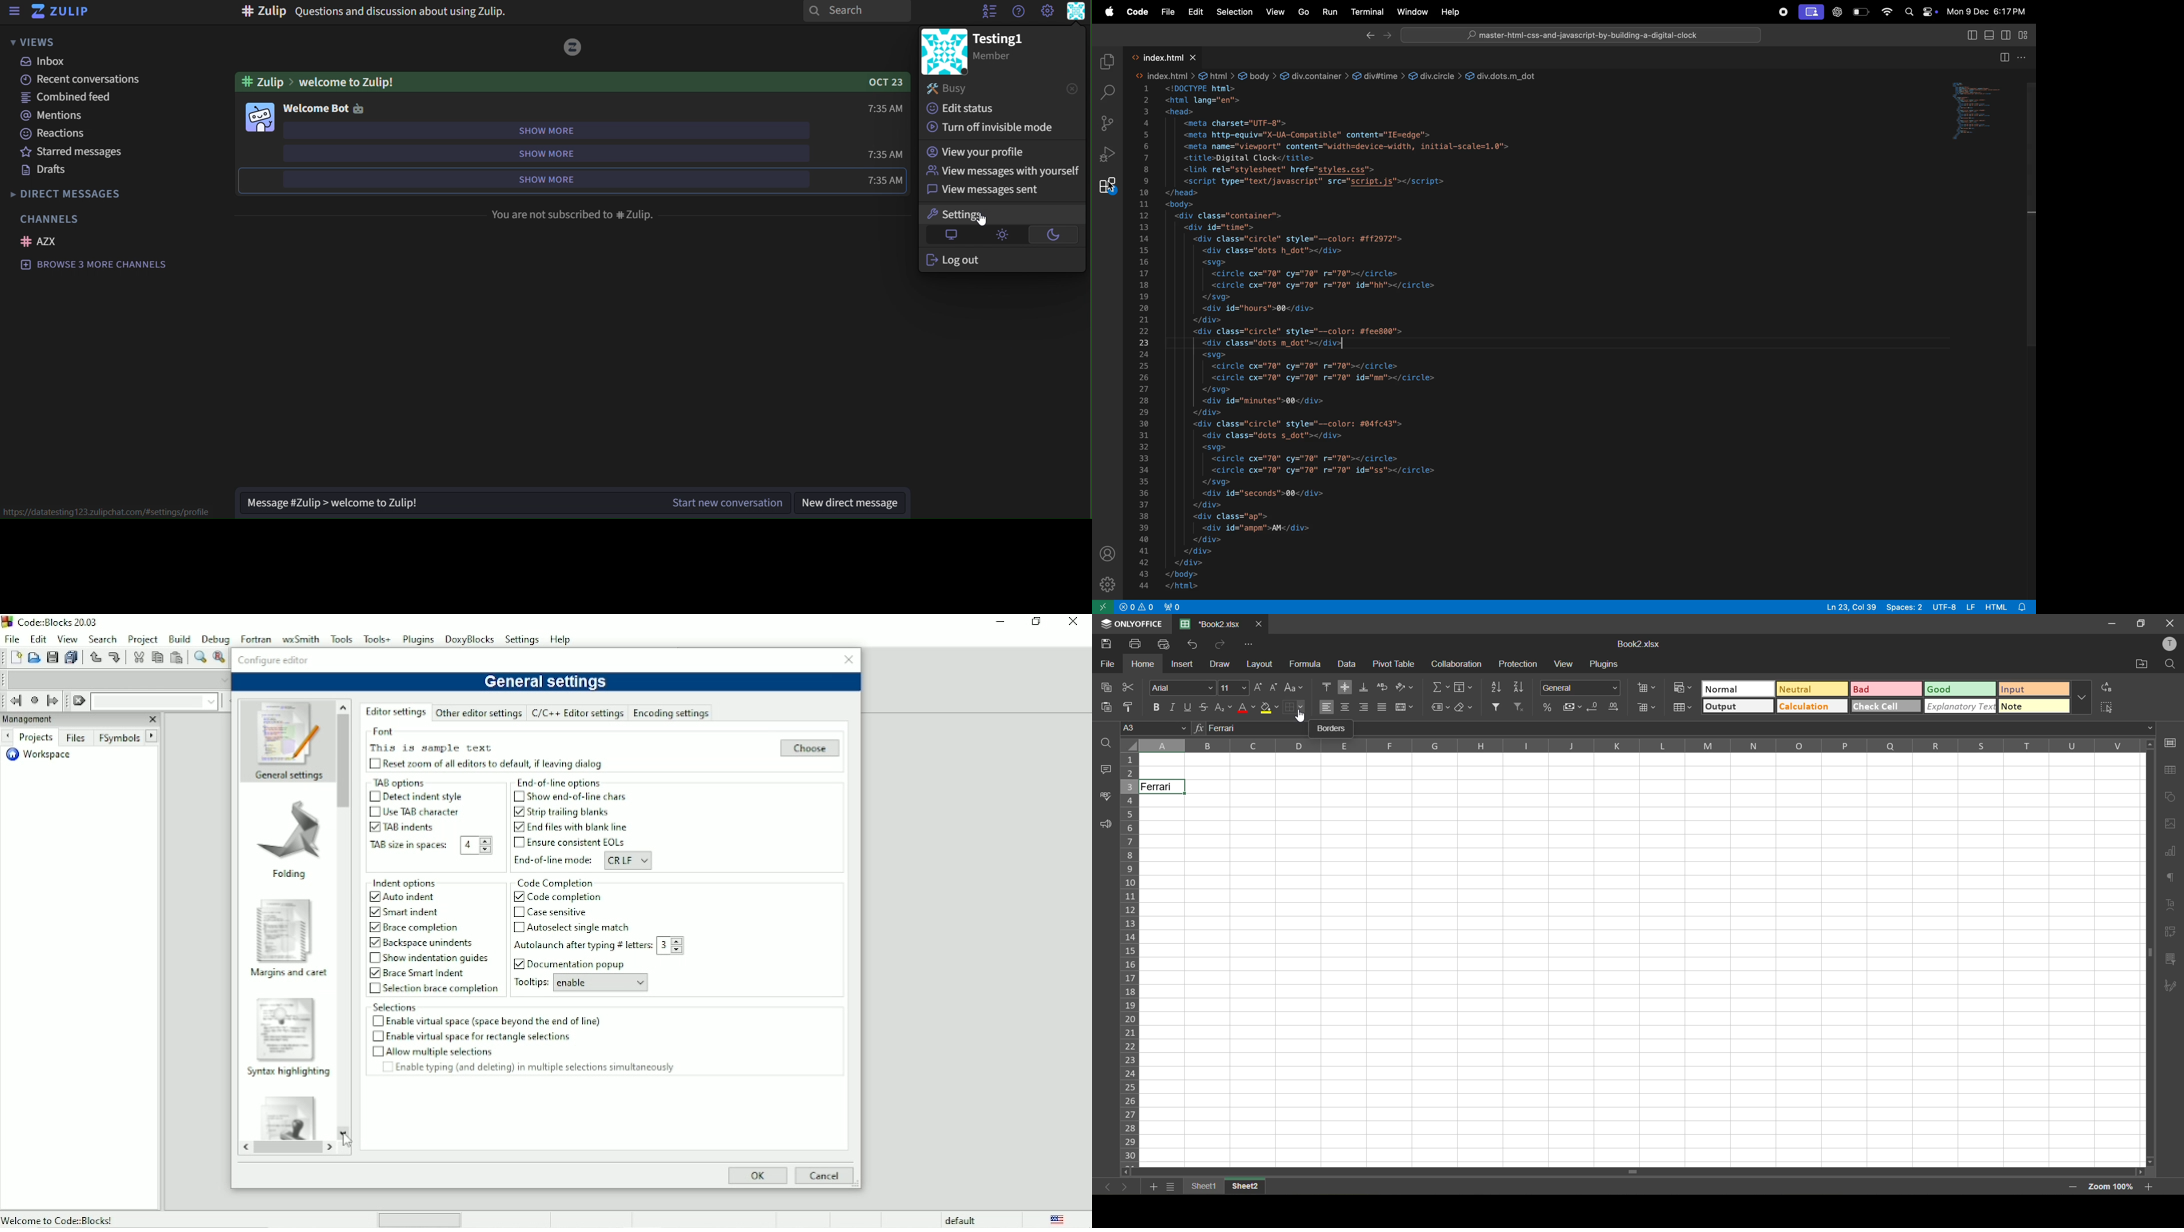 This screenshot has height=1232, width=2184. I want to click on borders, so click(1295, 707).